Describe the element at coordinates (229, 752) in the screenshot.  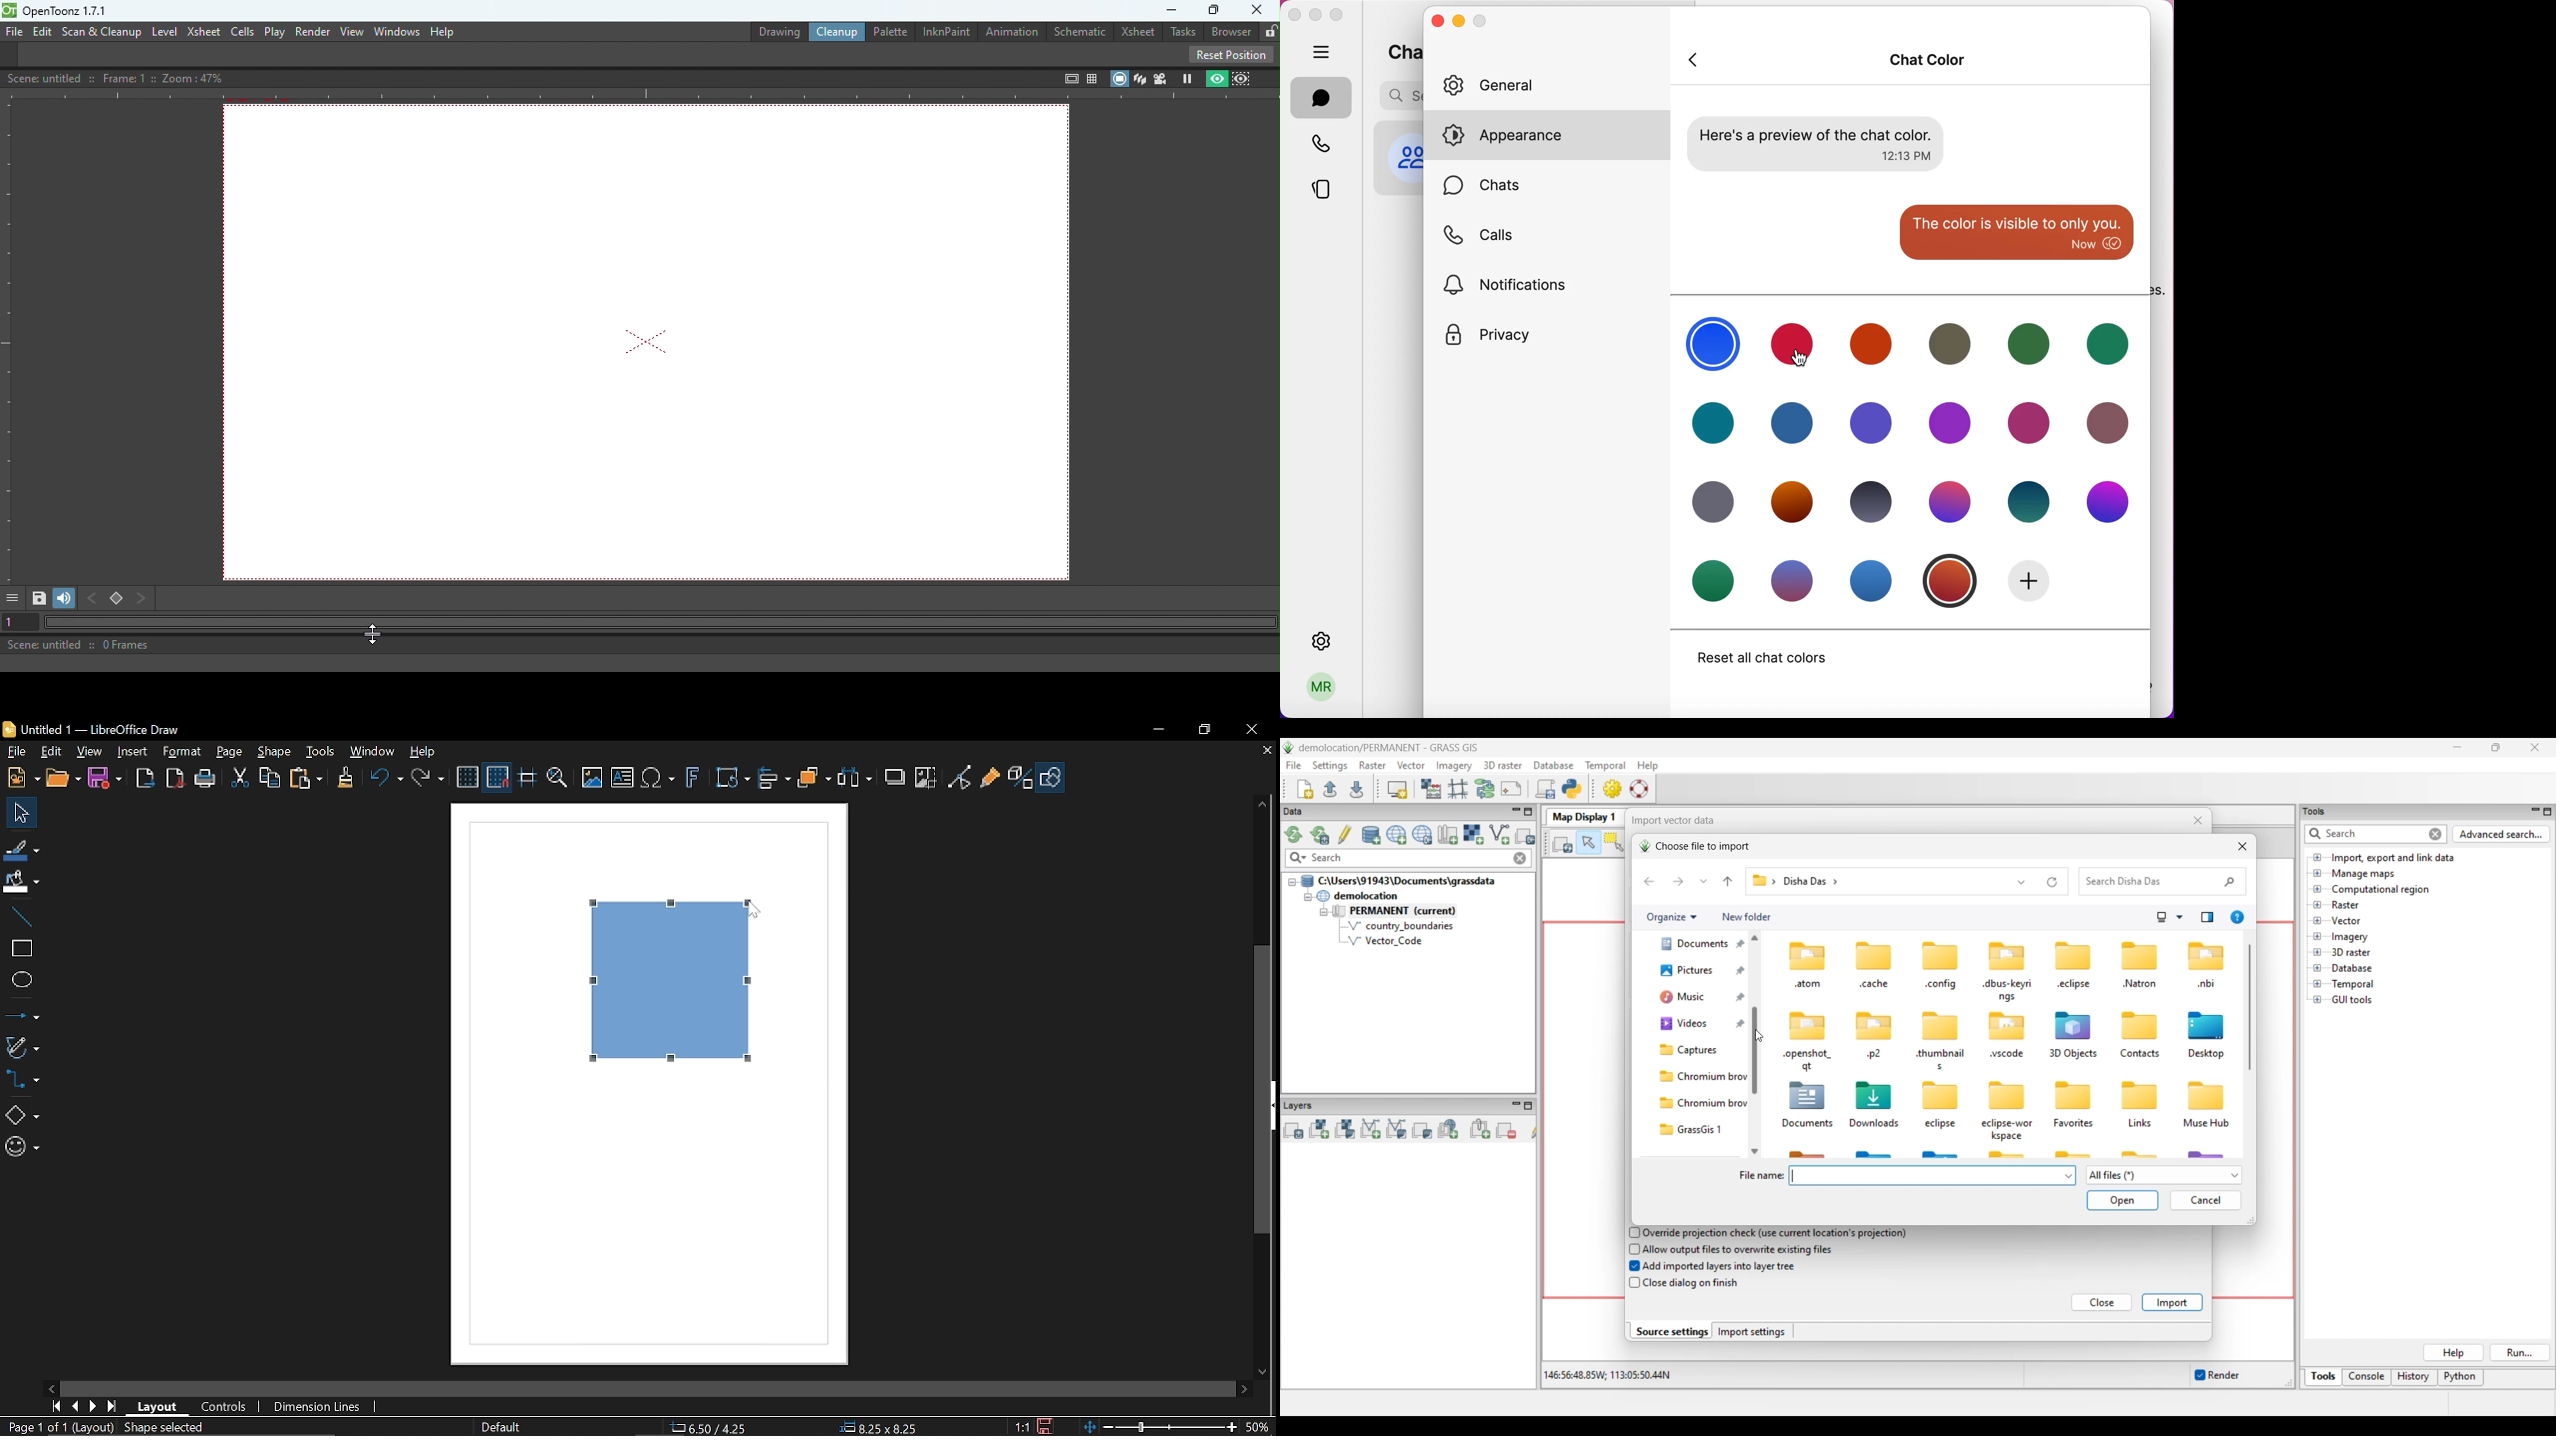
I see `Page` at that location.